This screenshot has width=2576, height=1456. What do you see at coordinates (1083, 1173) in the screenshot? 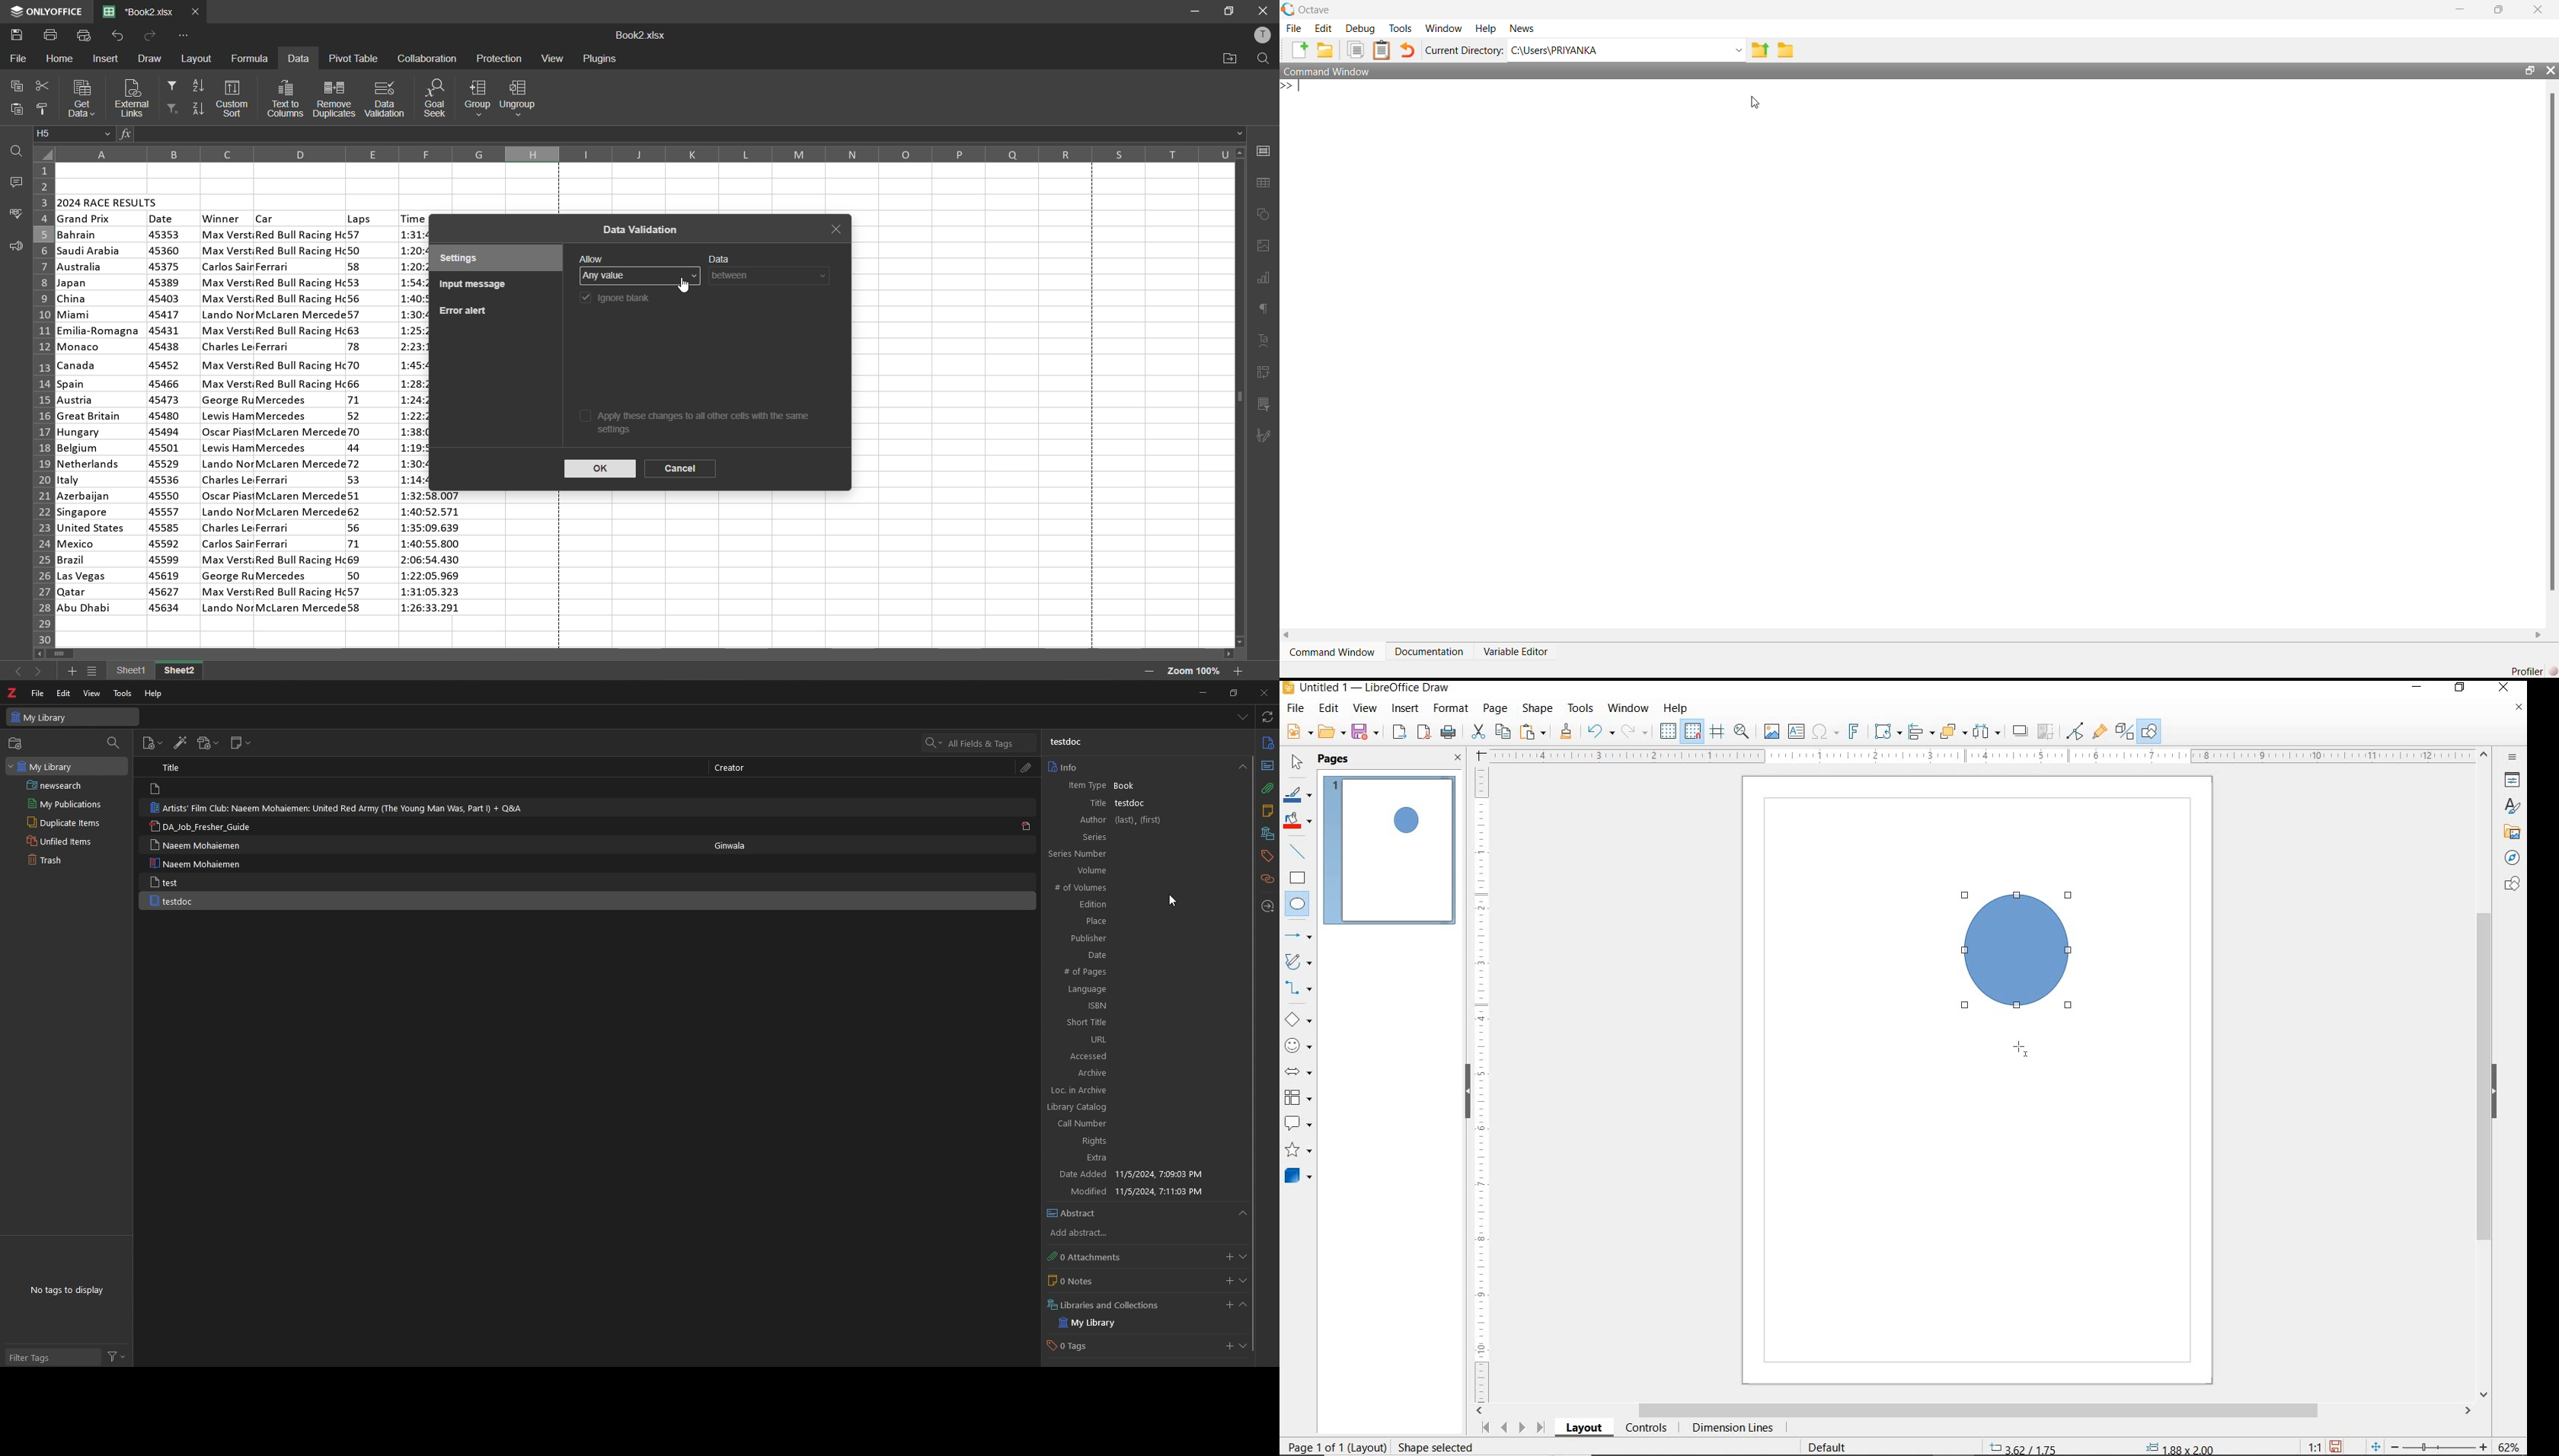
I see `Date Added` at bounding box center [1083, 1173].